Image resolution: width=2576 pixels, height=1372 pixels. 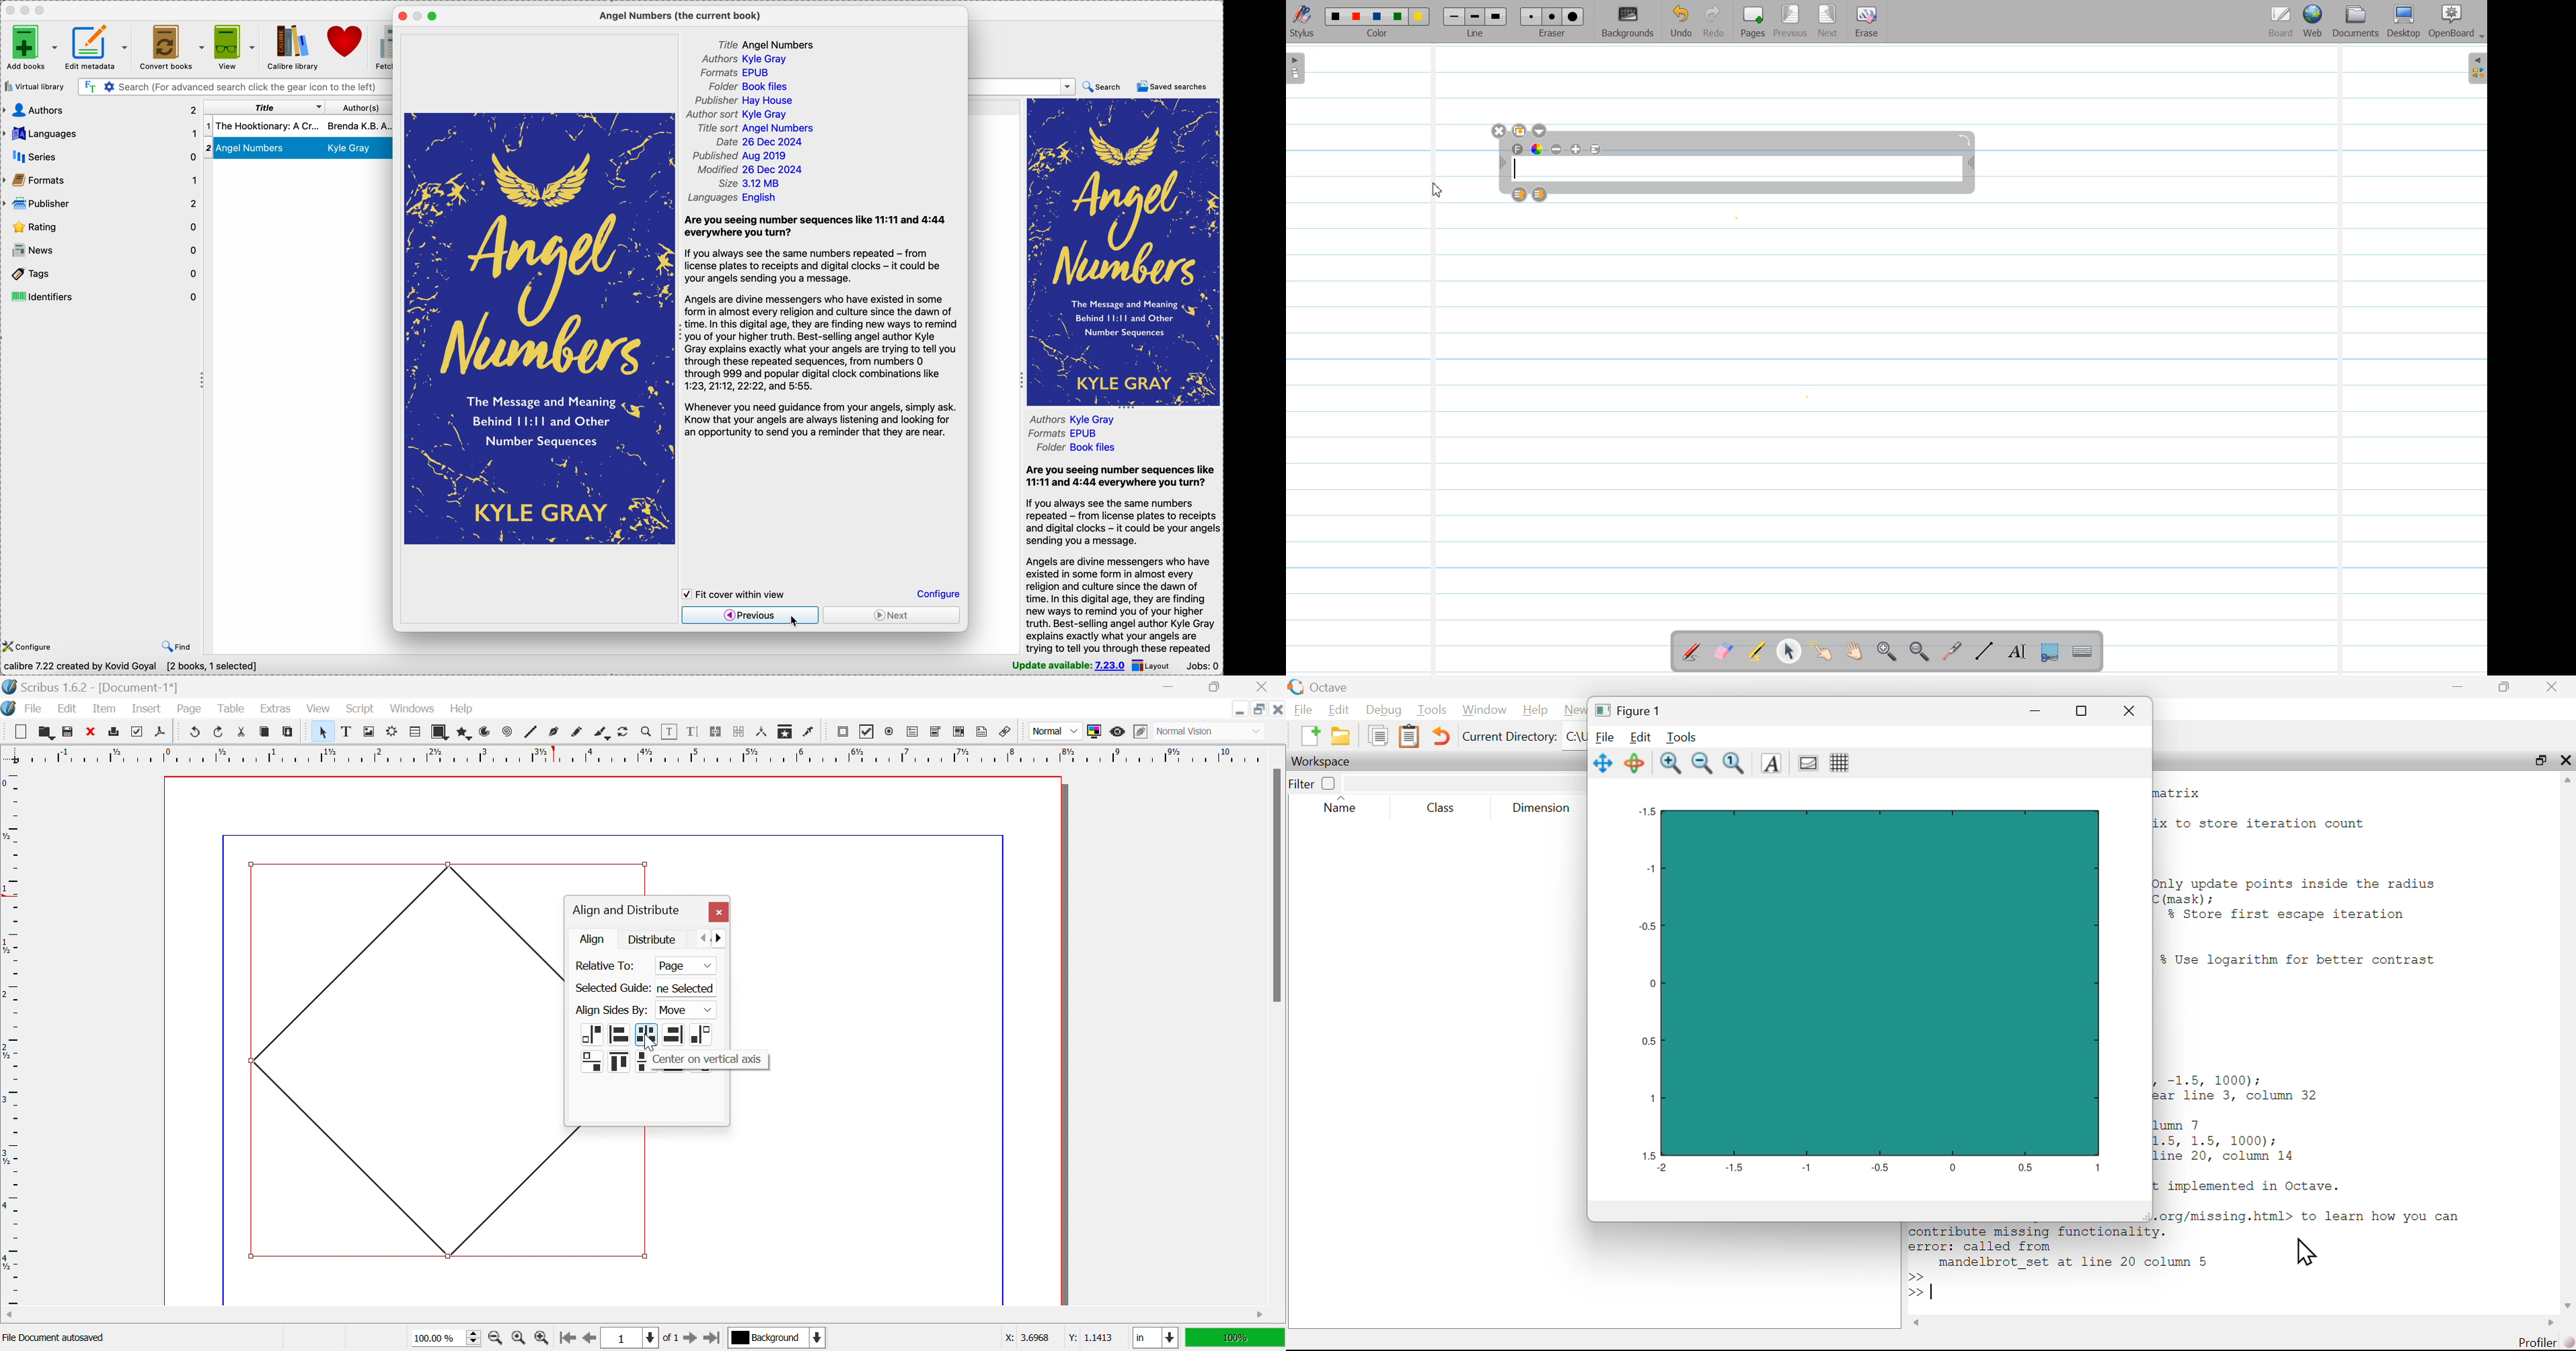 What do you see at coordinates (163, 732) in the screenshot?
I see `Save as PDF` at bounding box center [163, 732].